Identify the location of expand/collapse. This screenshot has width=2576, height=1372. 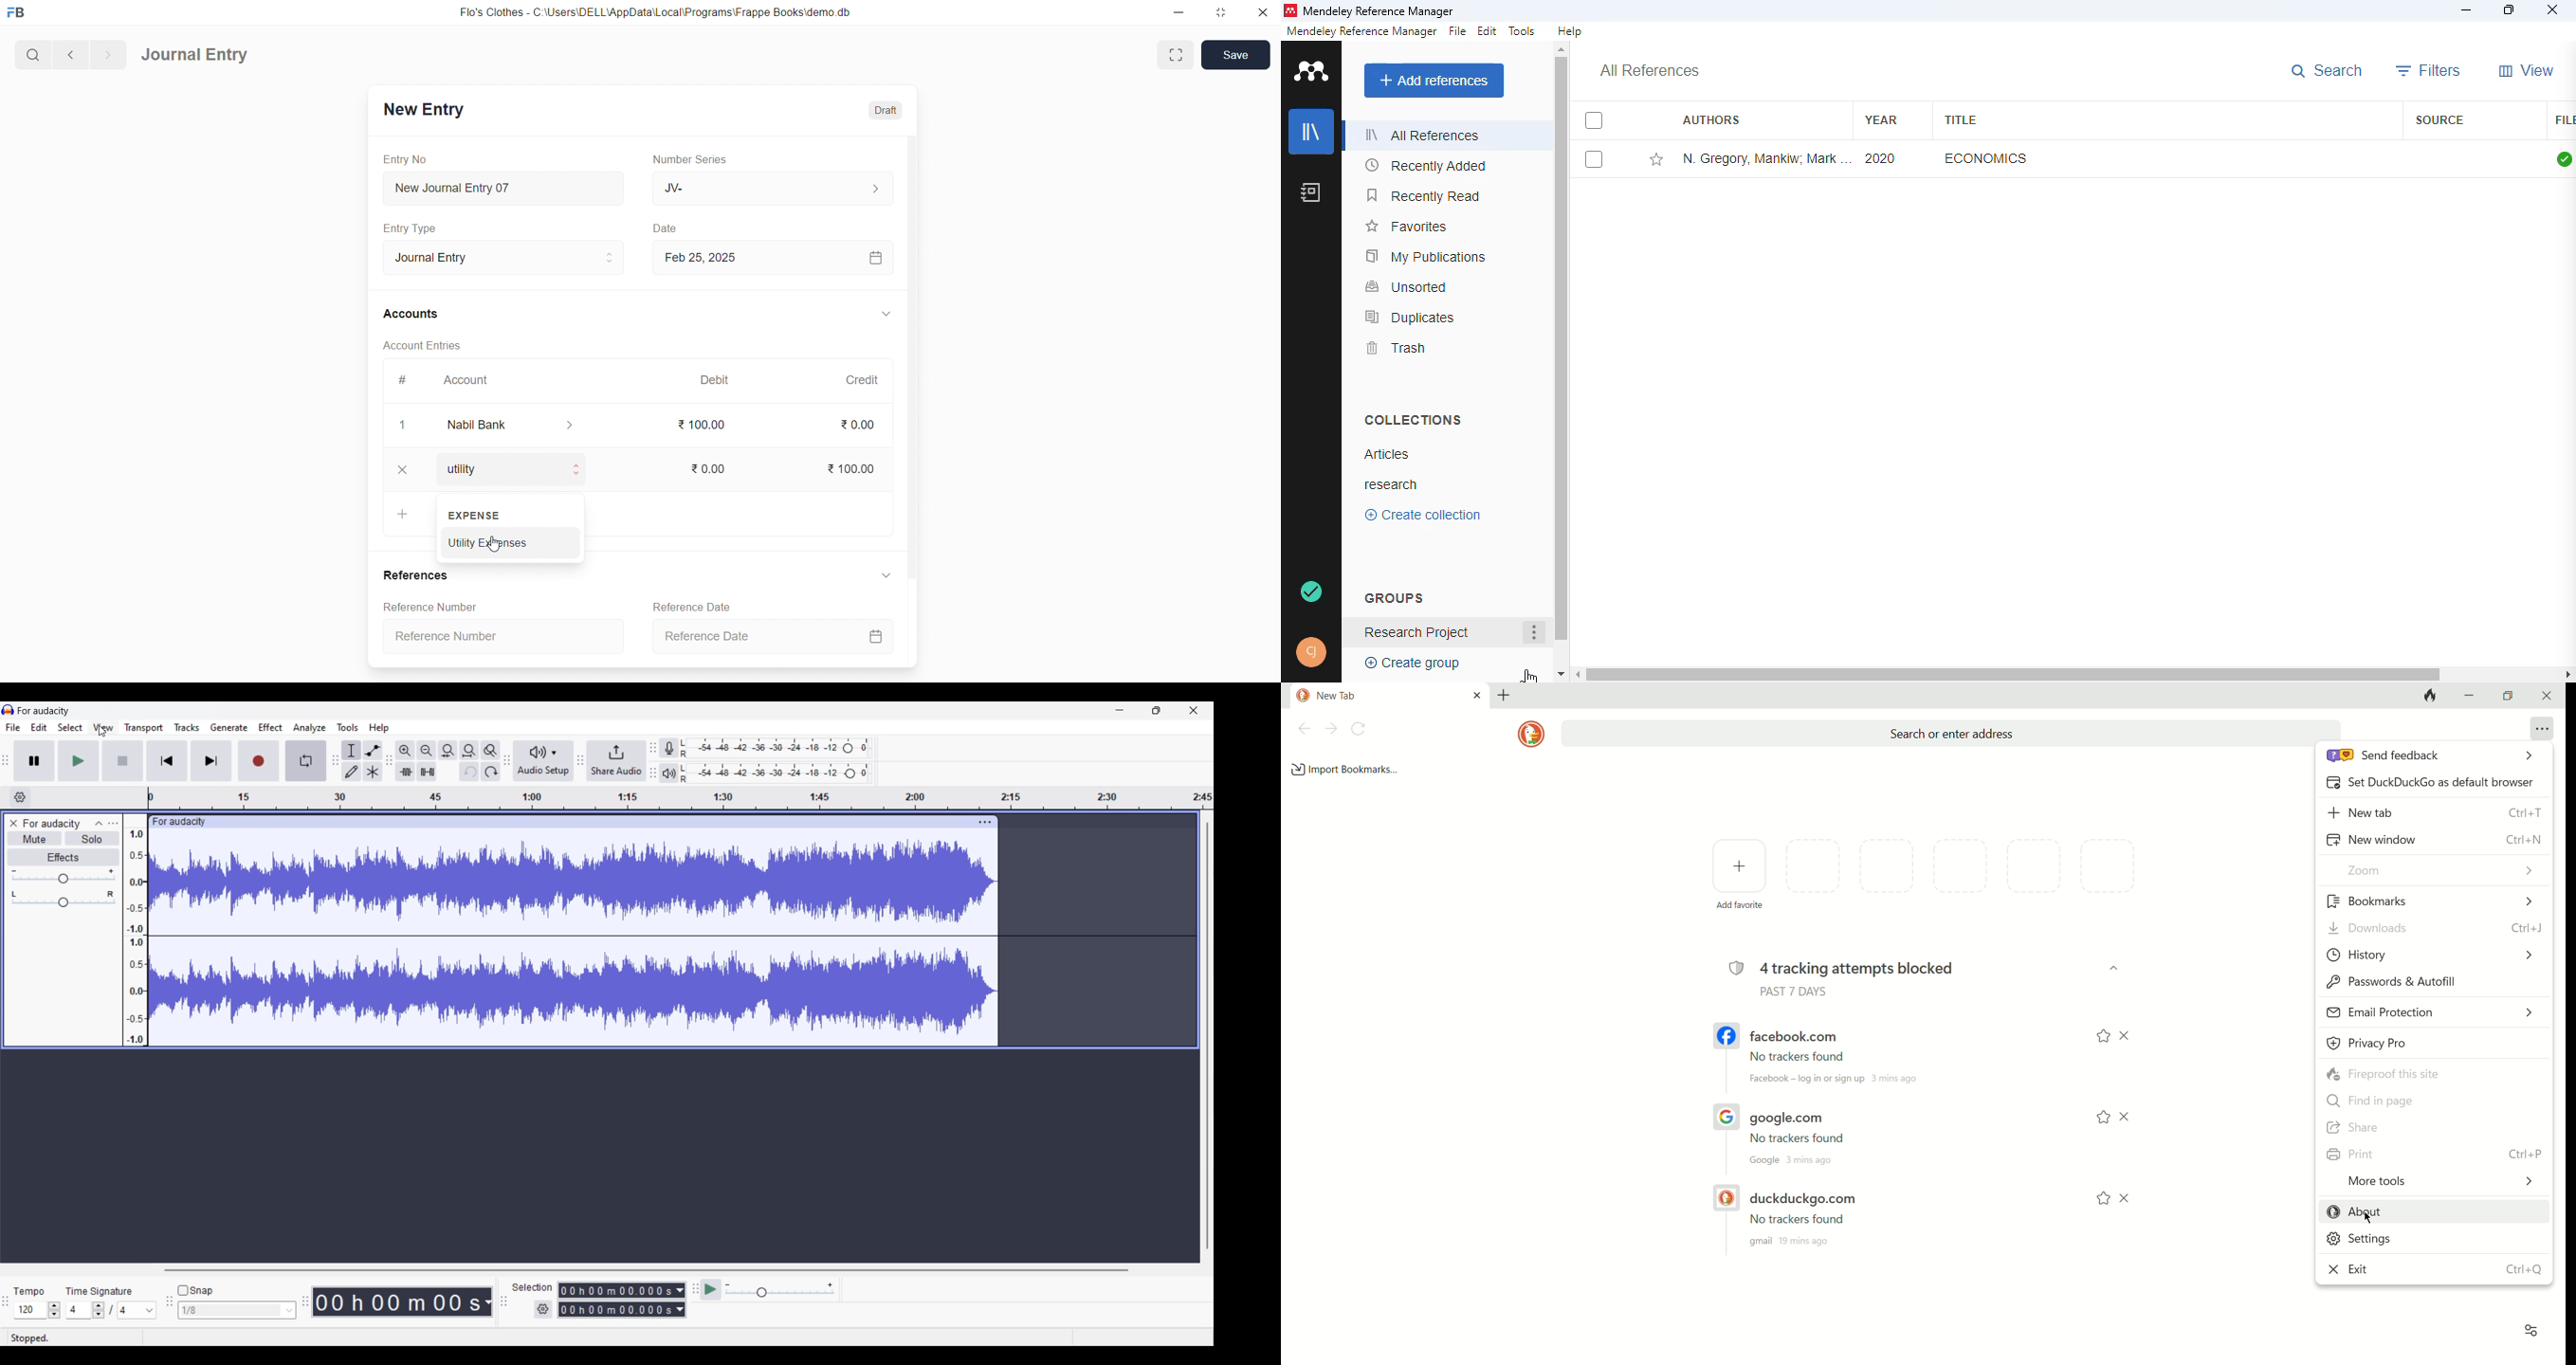
(881, 577).